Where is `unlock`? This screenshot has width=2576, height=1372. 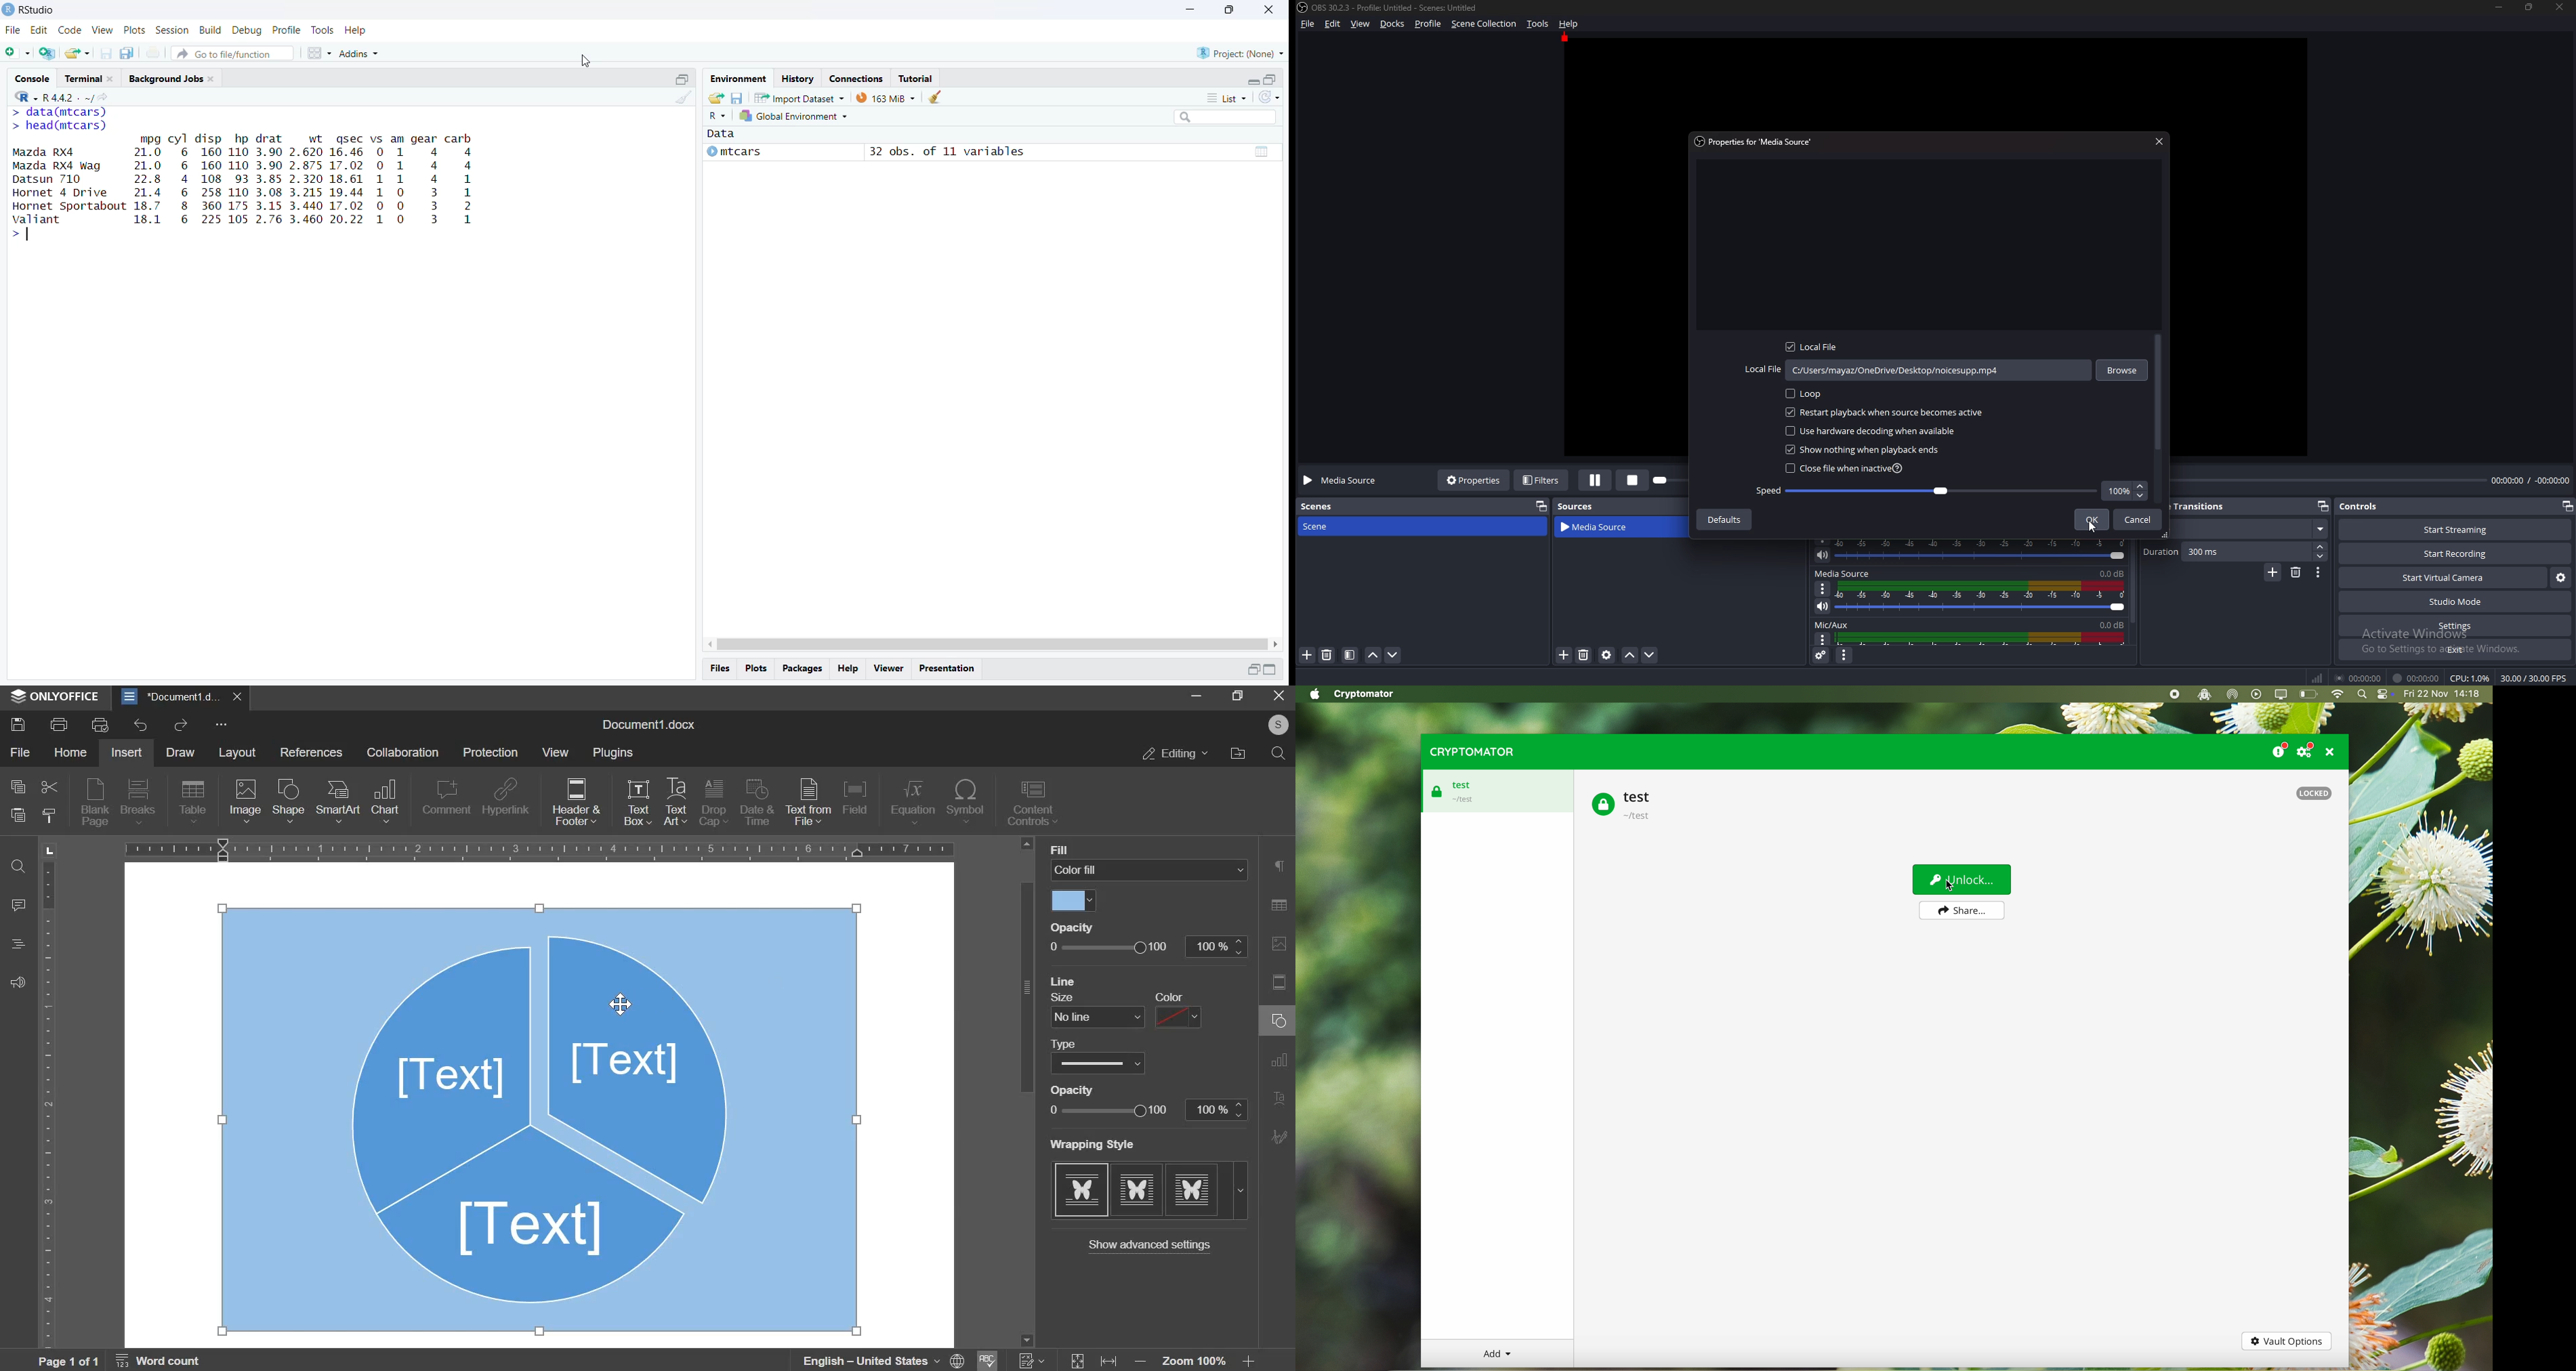
unlock is located at coordinates (1963, 879).